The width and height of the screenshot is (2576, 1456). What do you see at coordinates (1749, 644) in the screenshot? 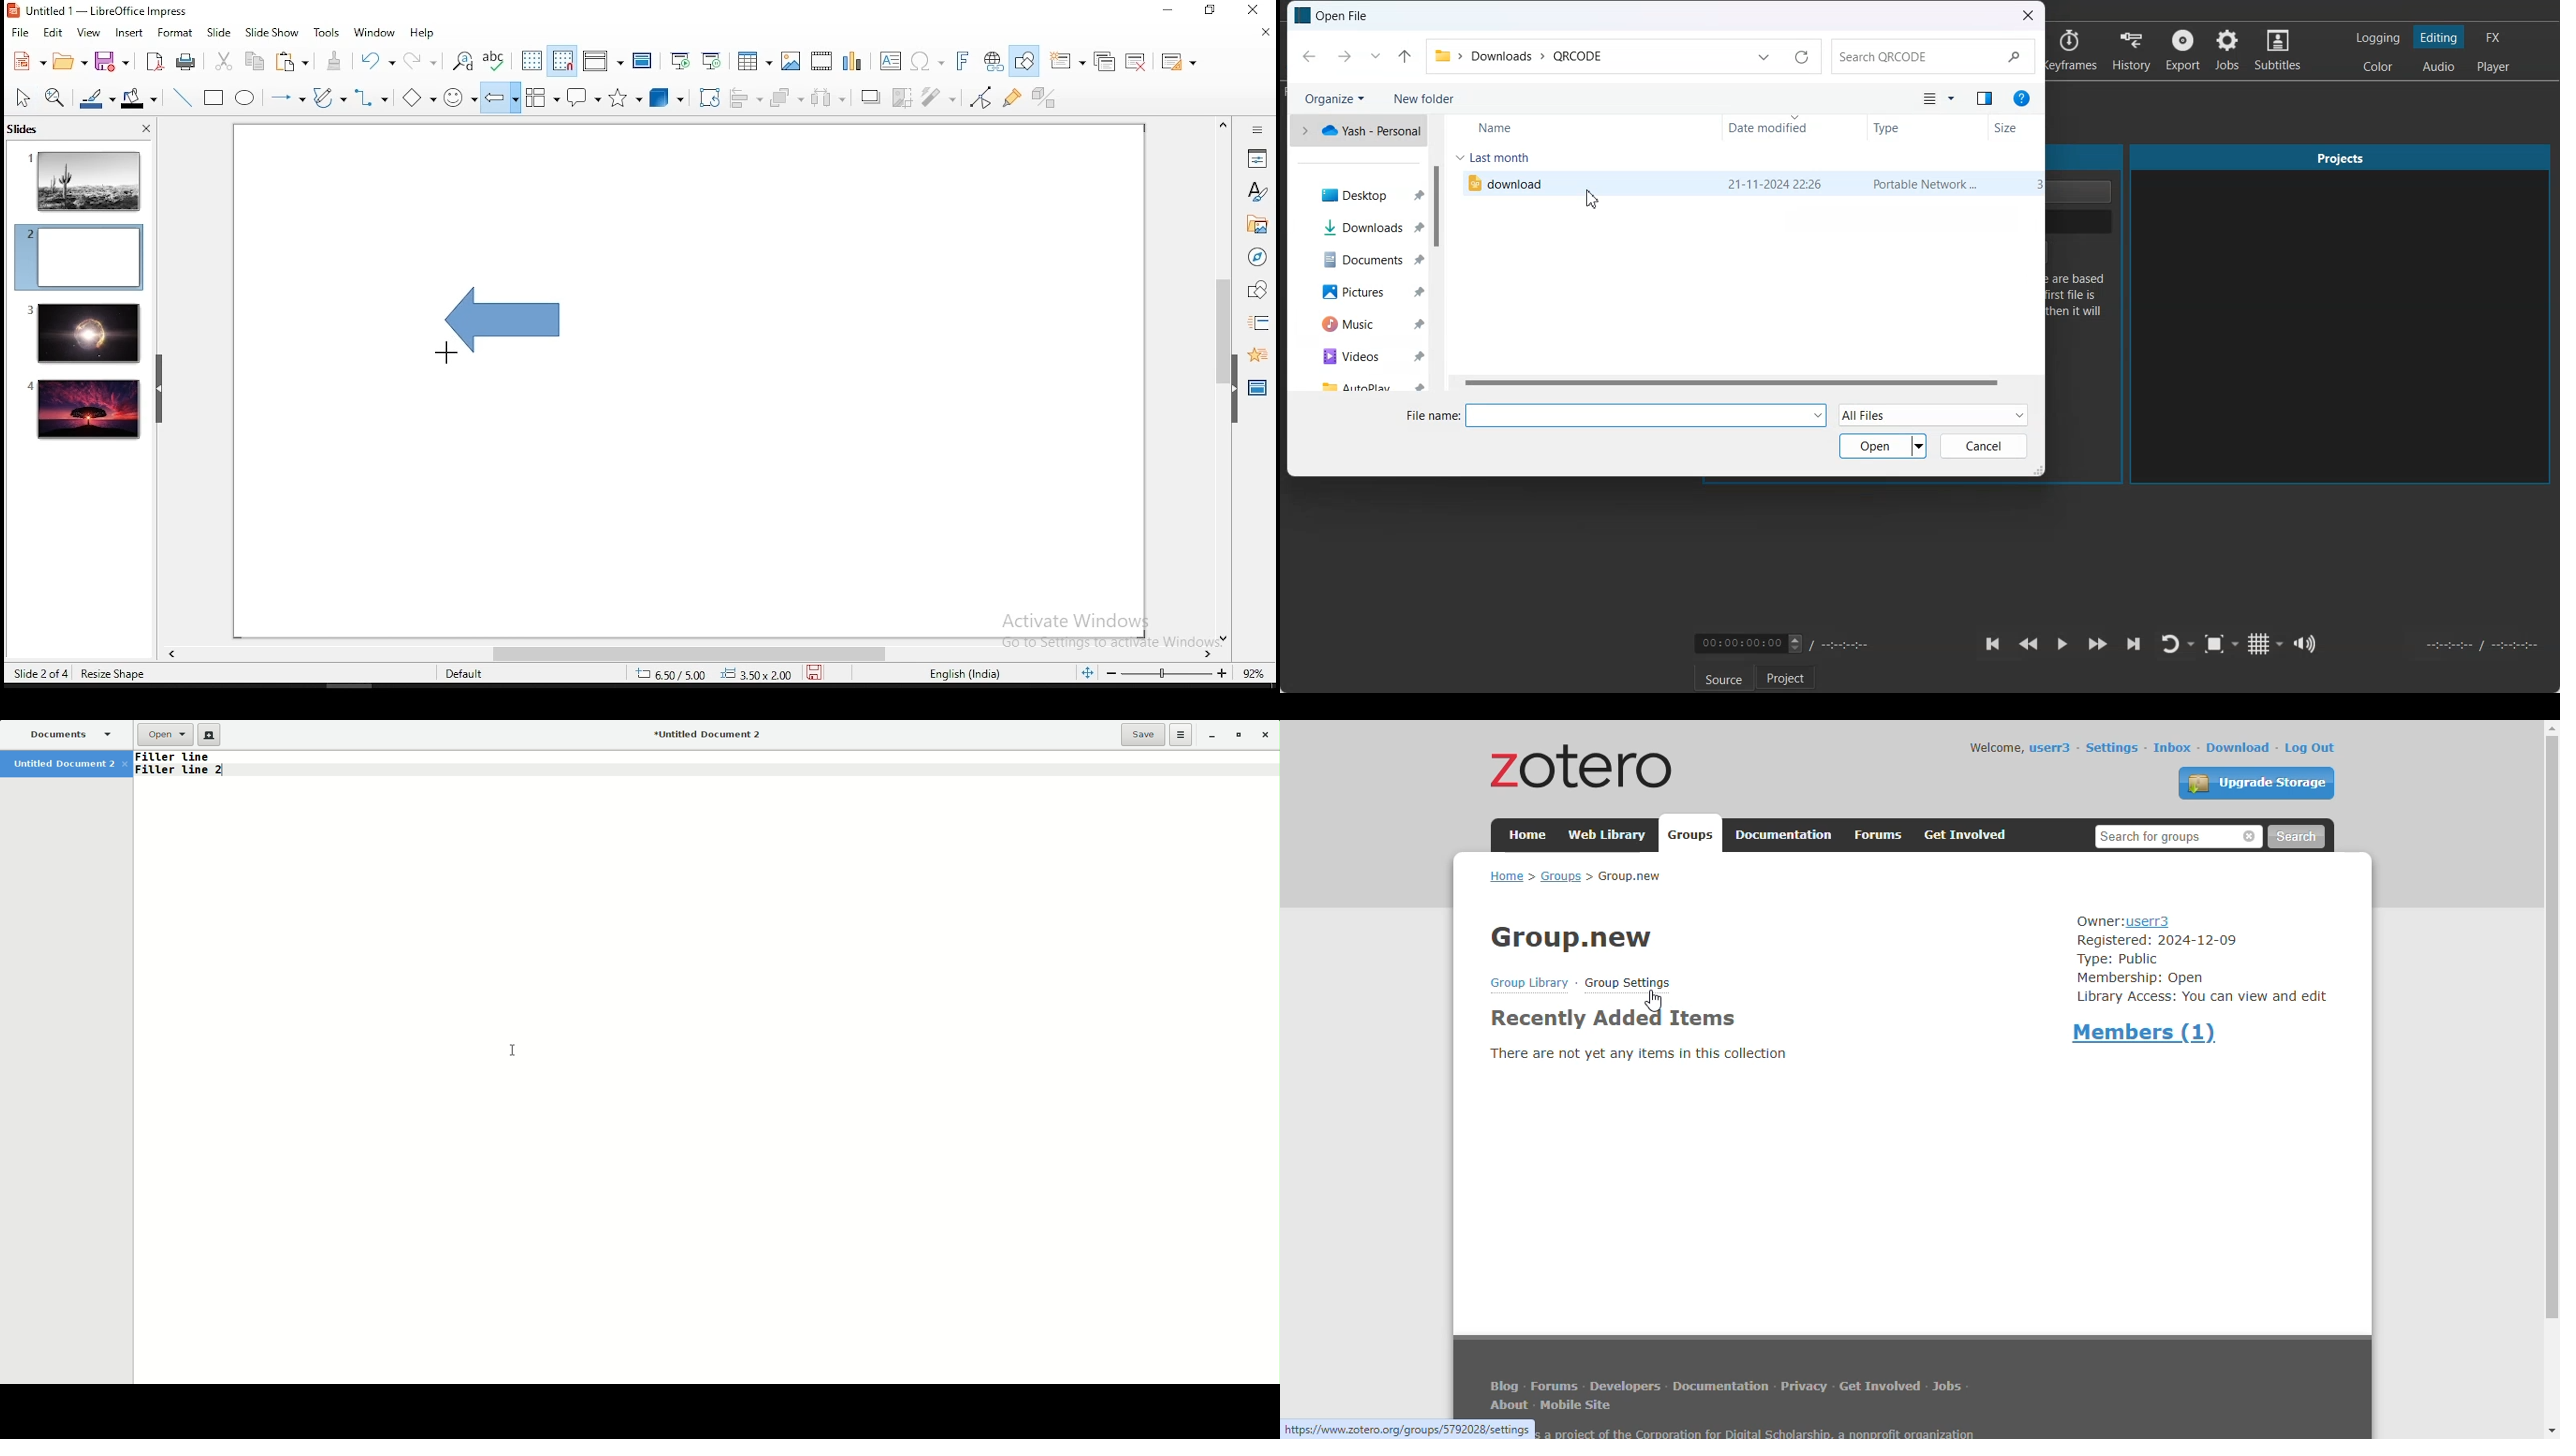
I see `Video Timing adjuster` at bounding box center [1749, 644].